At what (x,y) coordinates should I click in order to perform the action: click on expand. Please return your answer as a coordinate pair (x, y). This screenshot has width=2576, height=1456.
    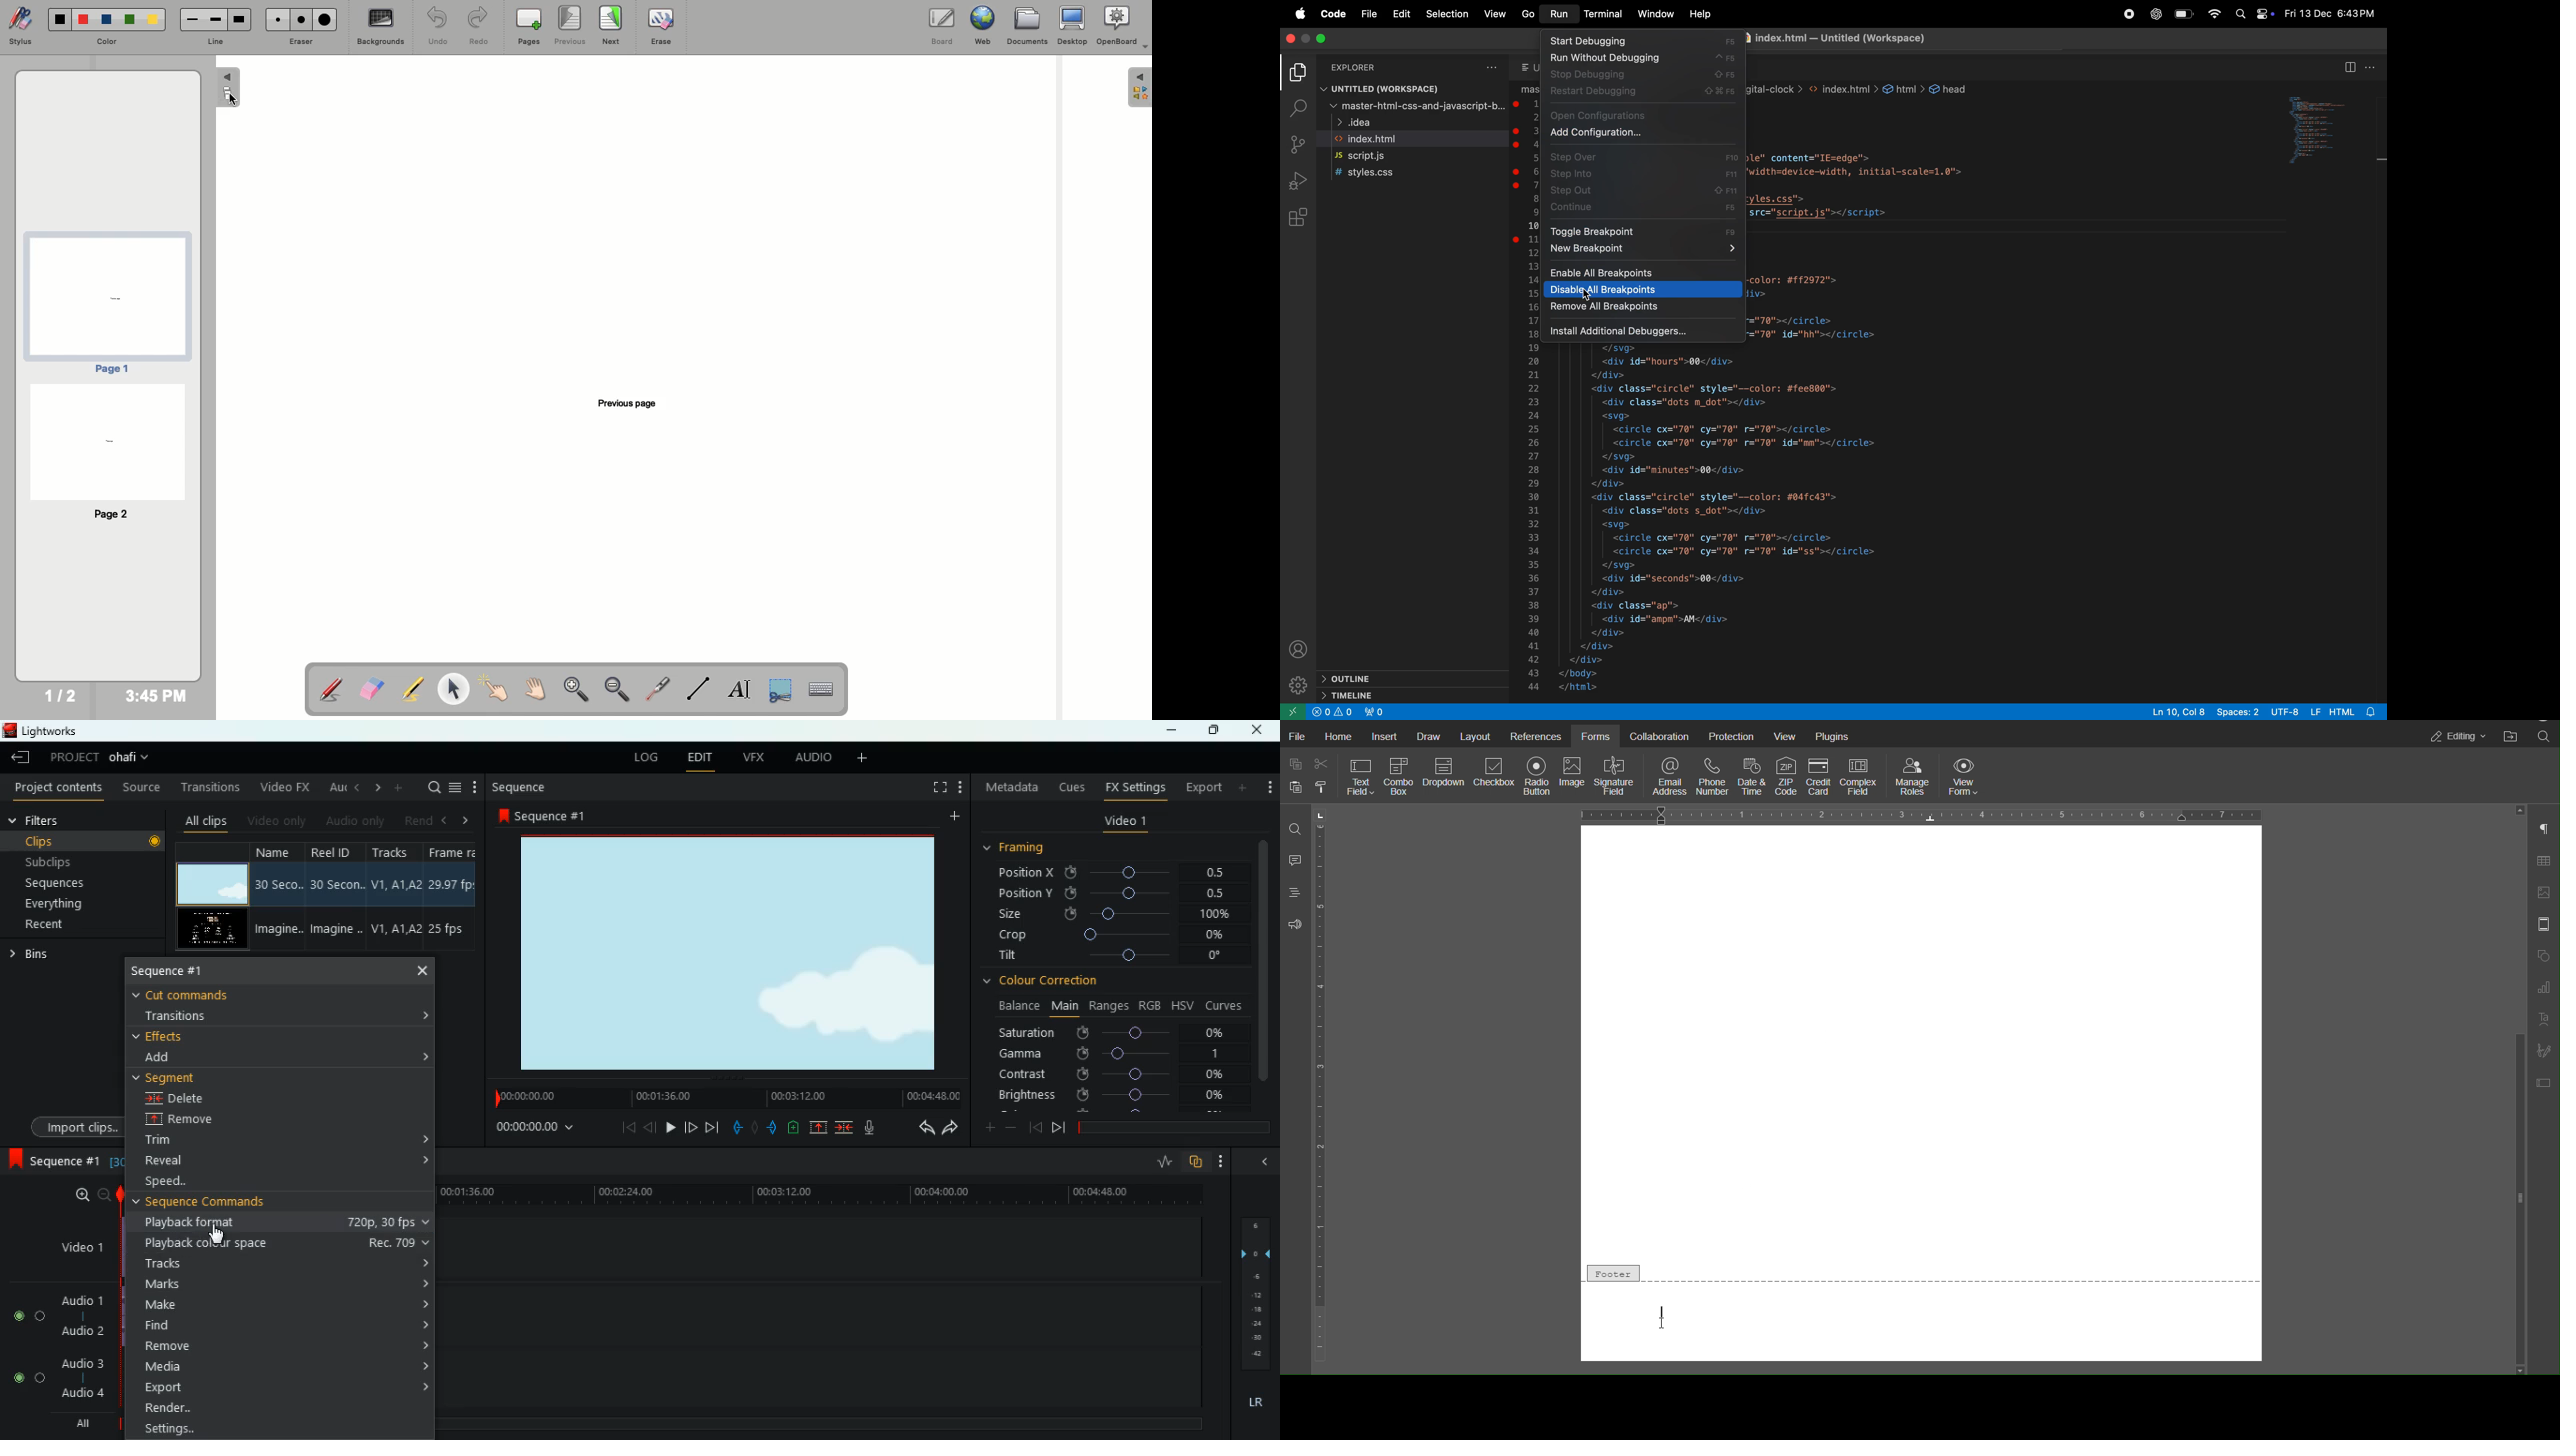
    Looking at the image, I should click on (422, 1013).